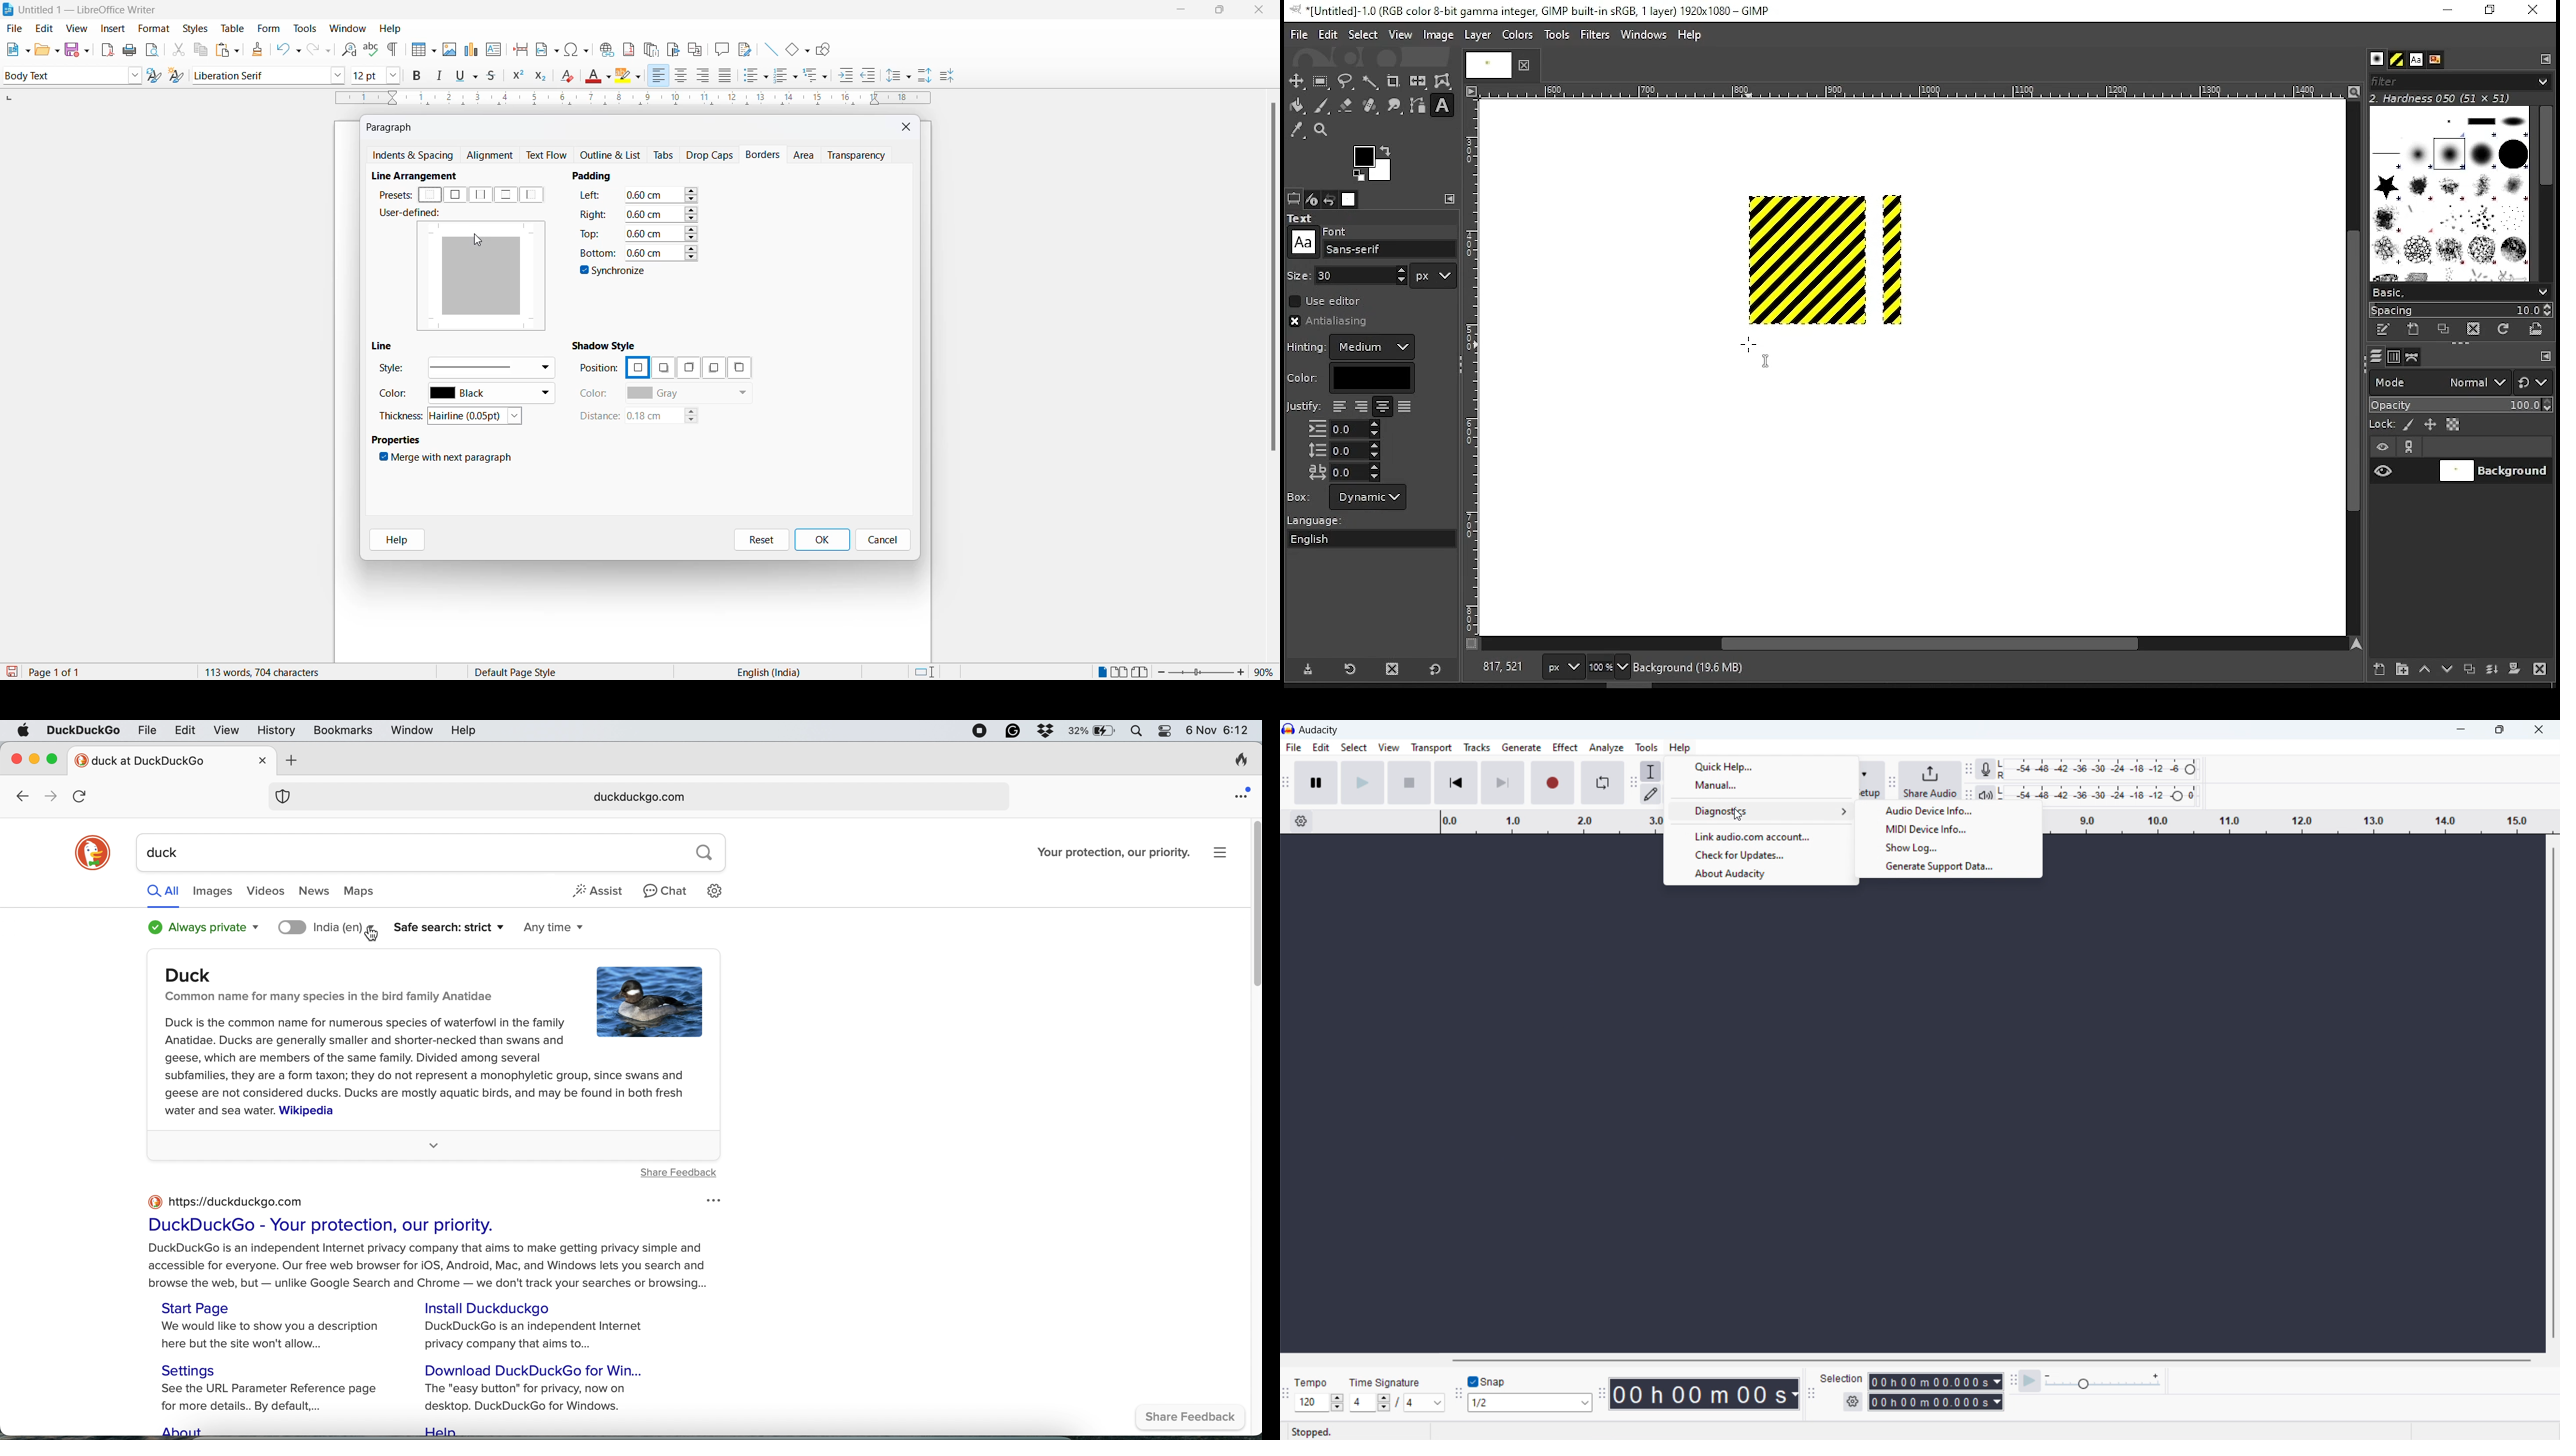 The image size is (2576, 1456). Describe the element at coordinates (1935, 1401) in the screenshot. I see `end time` at that location.